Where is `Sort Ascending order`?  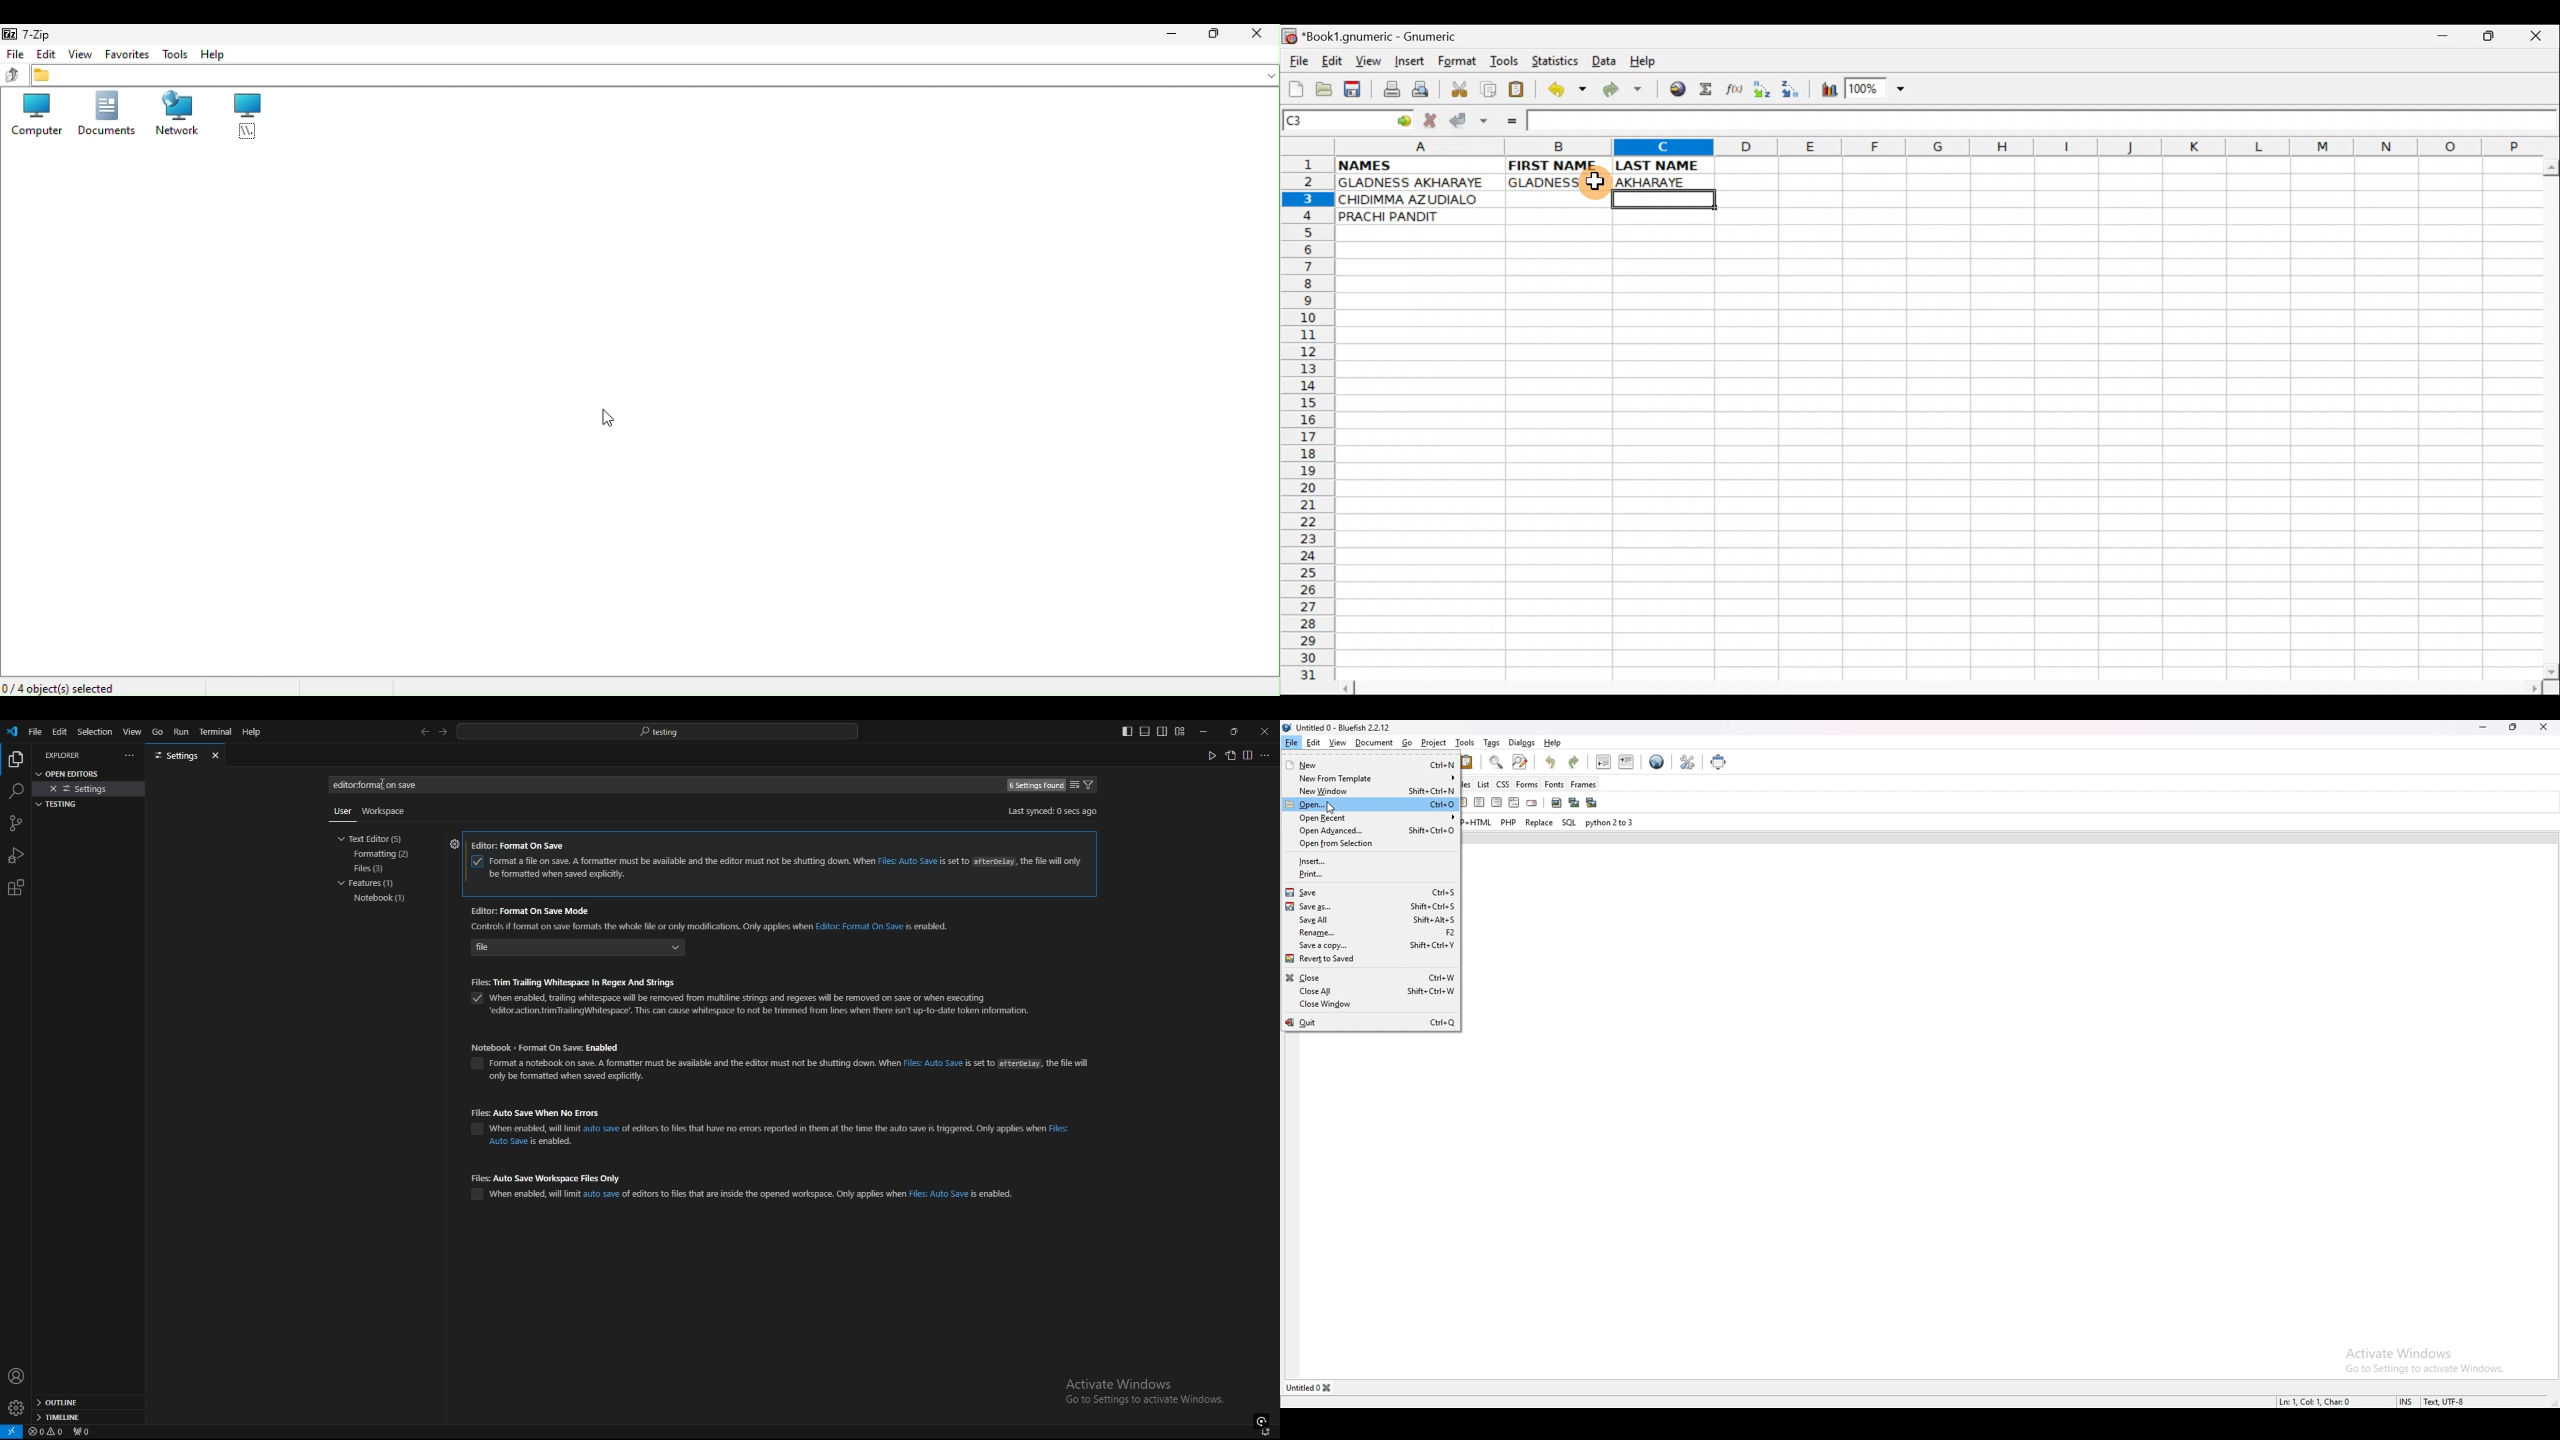
Sort Ascending order is located at coordinates (1766, 92).